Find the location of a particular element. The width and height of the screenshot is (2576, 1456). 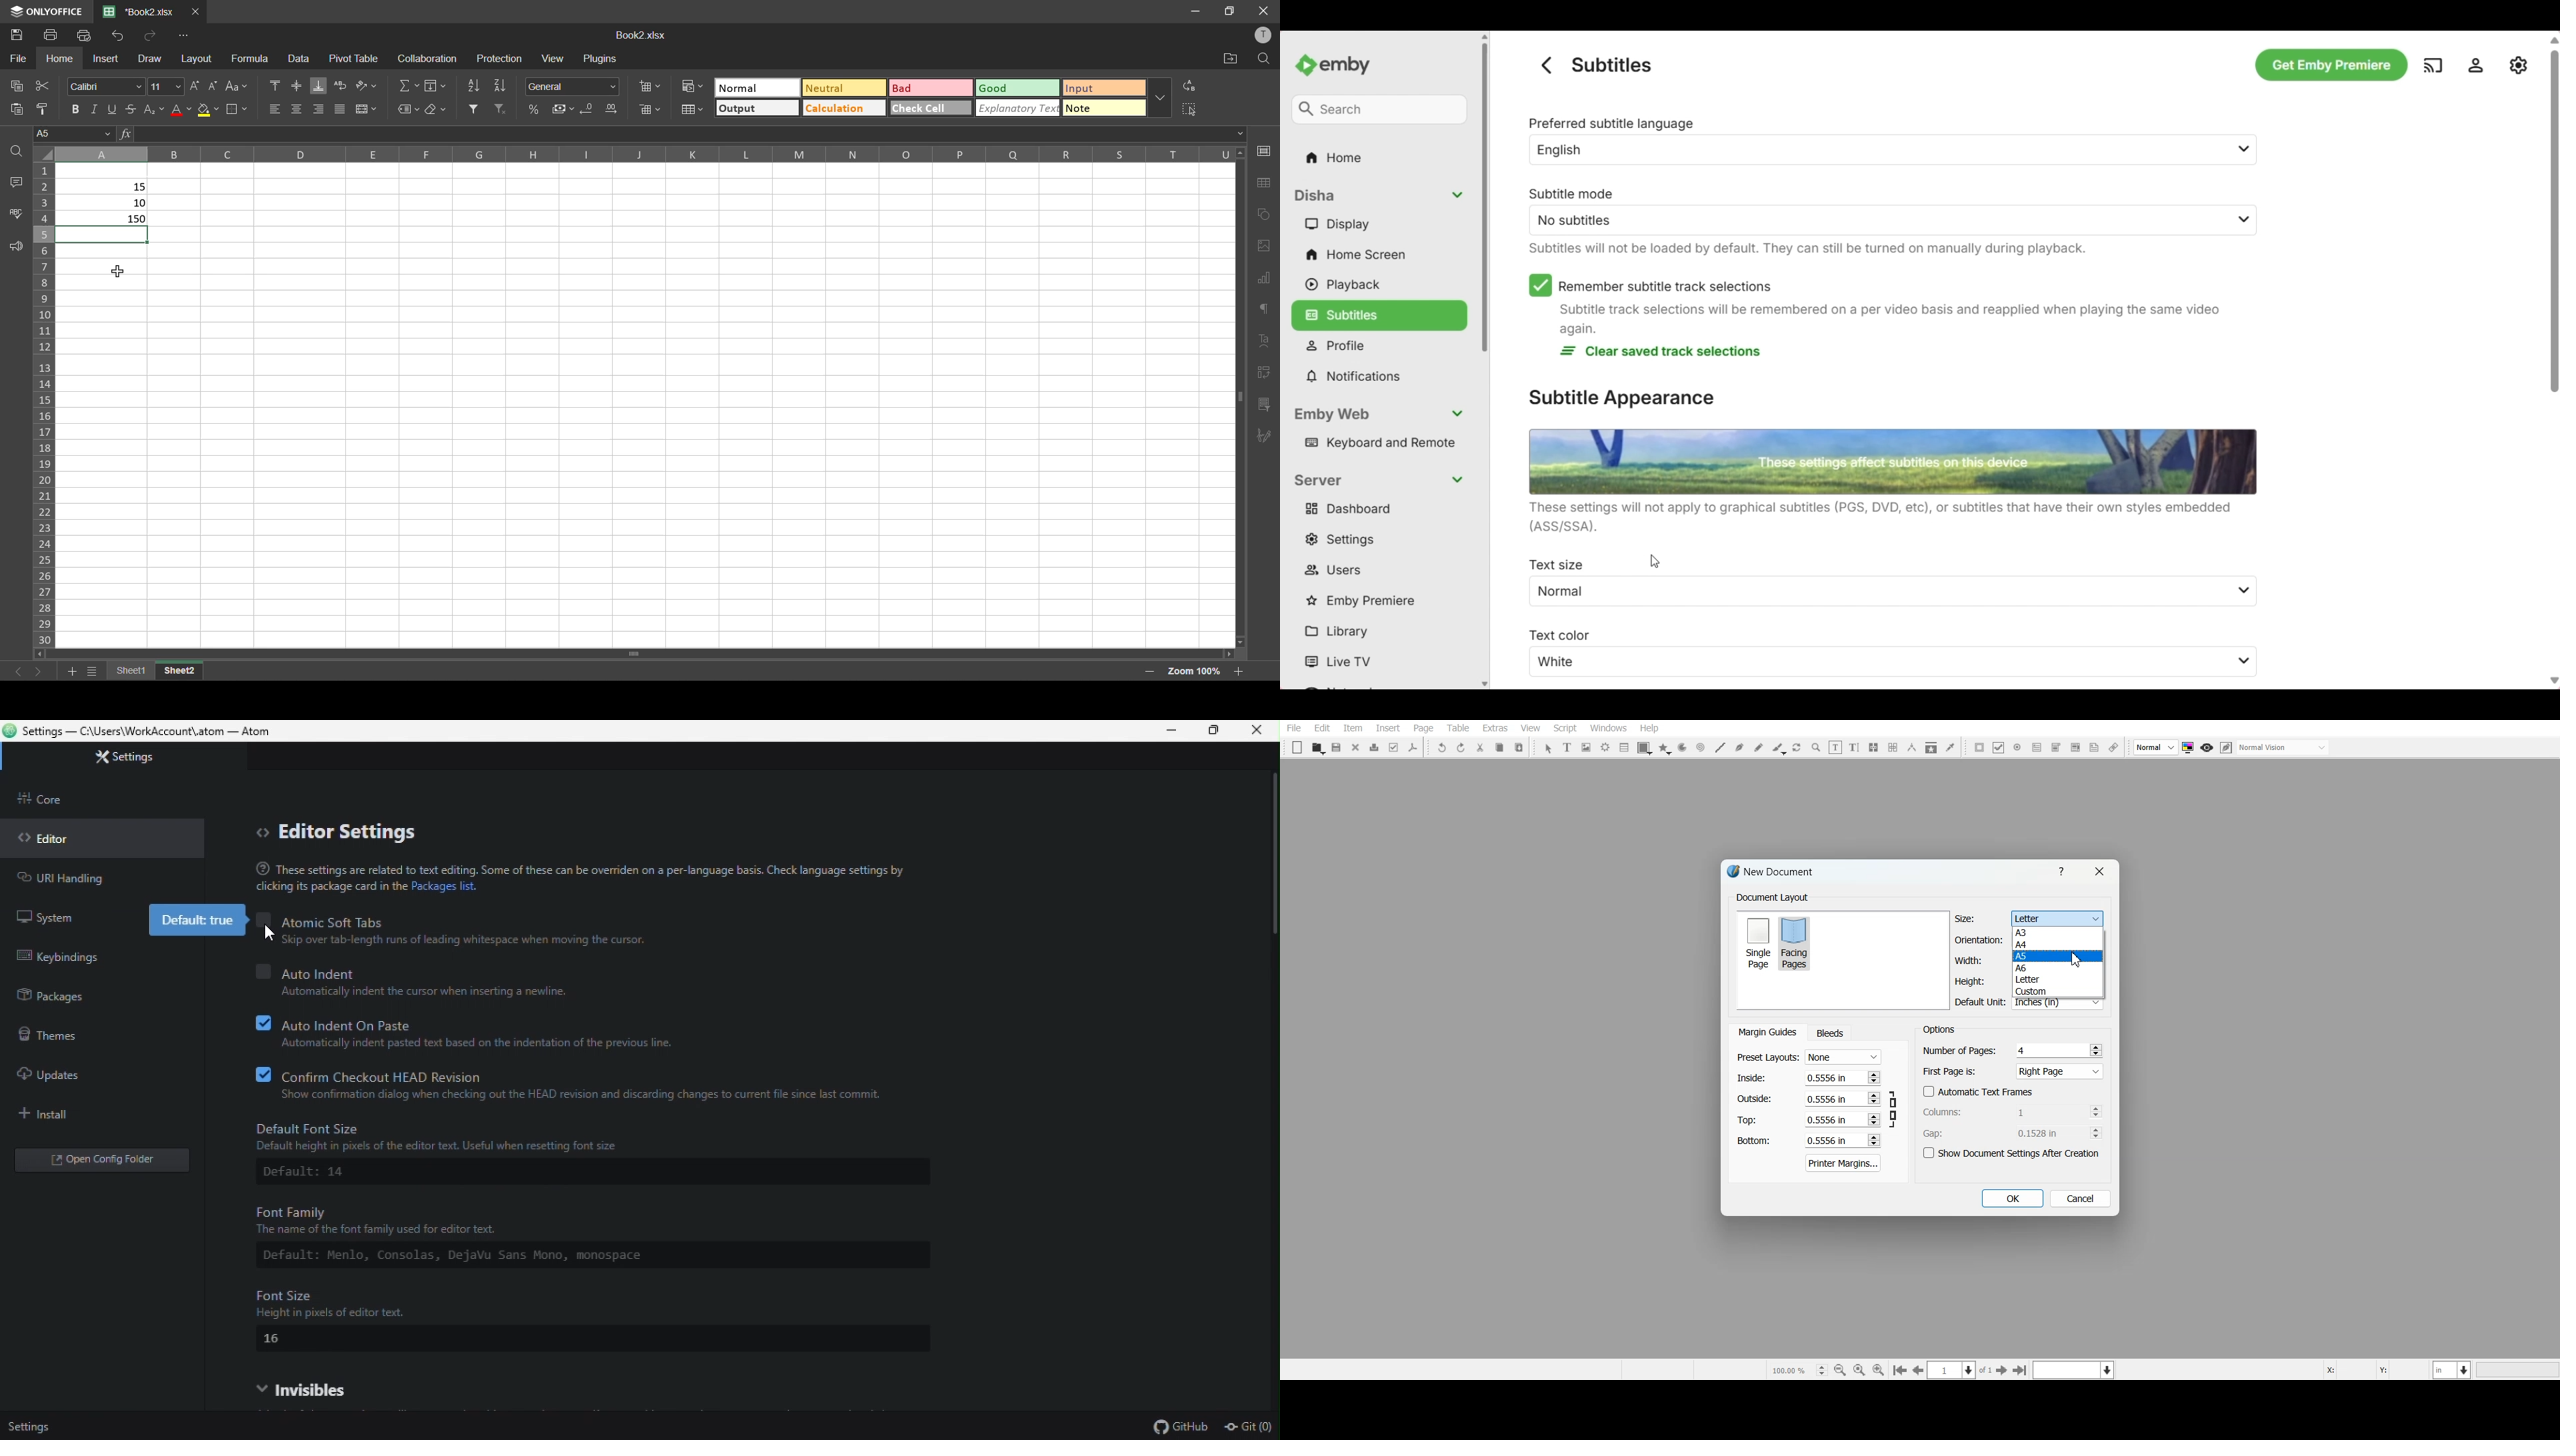

Measurement is located at coordinates (1912, 747).